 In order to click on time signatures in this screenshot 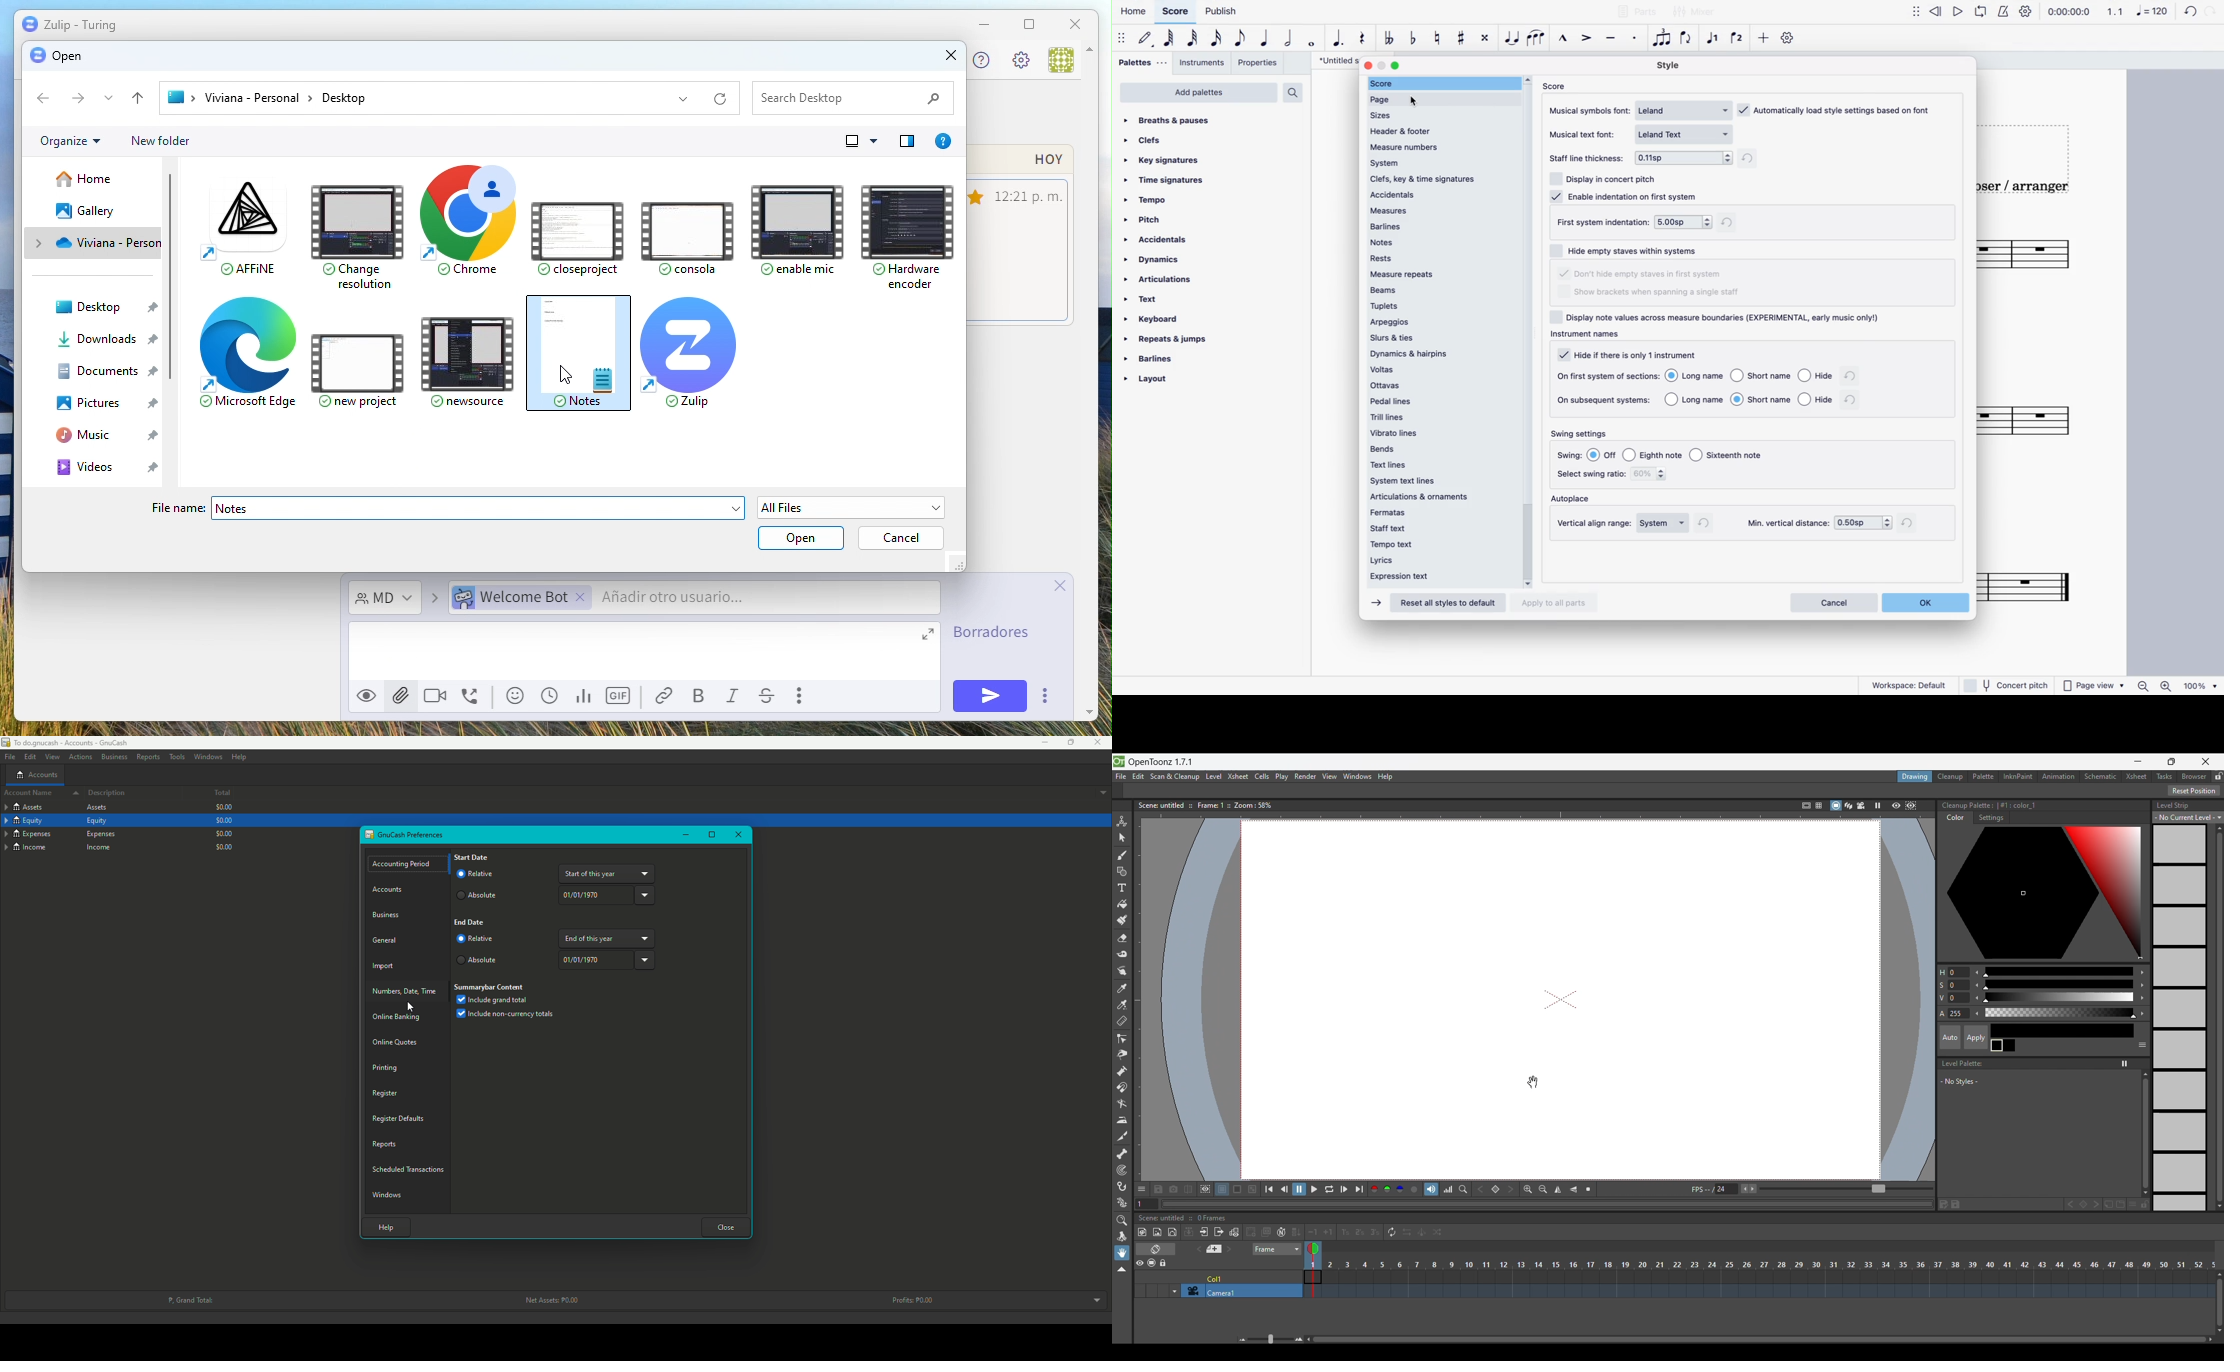, I will do `click(1164, 178)`.